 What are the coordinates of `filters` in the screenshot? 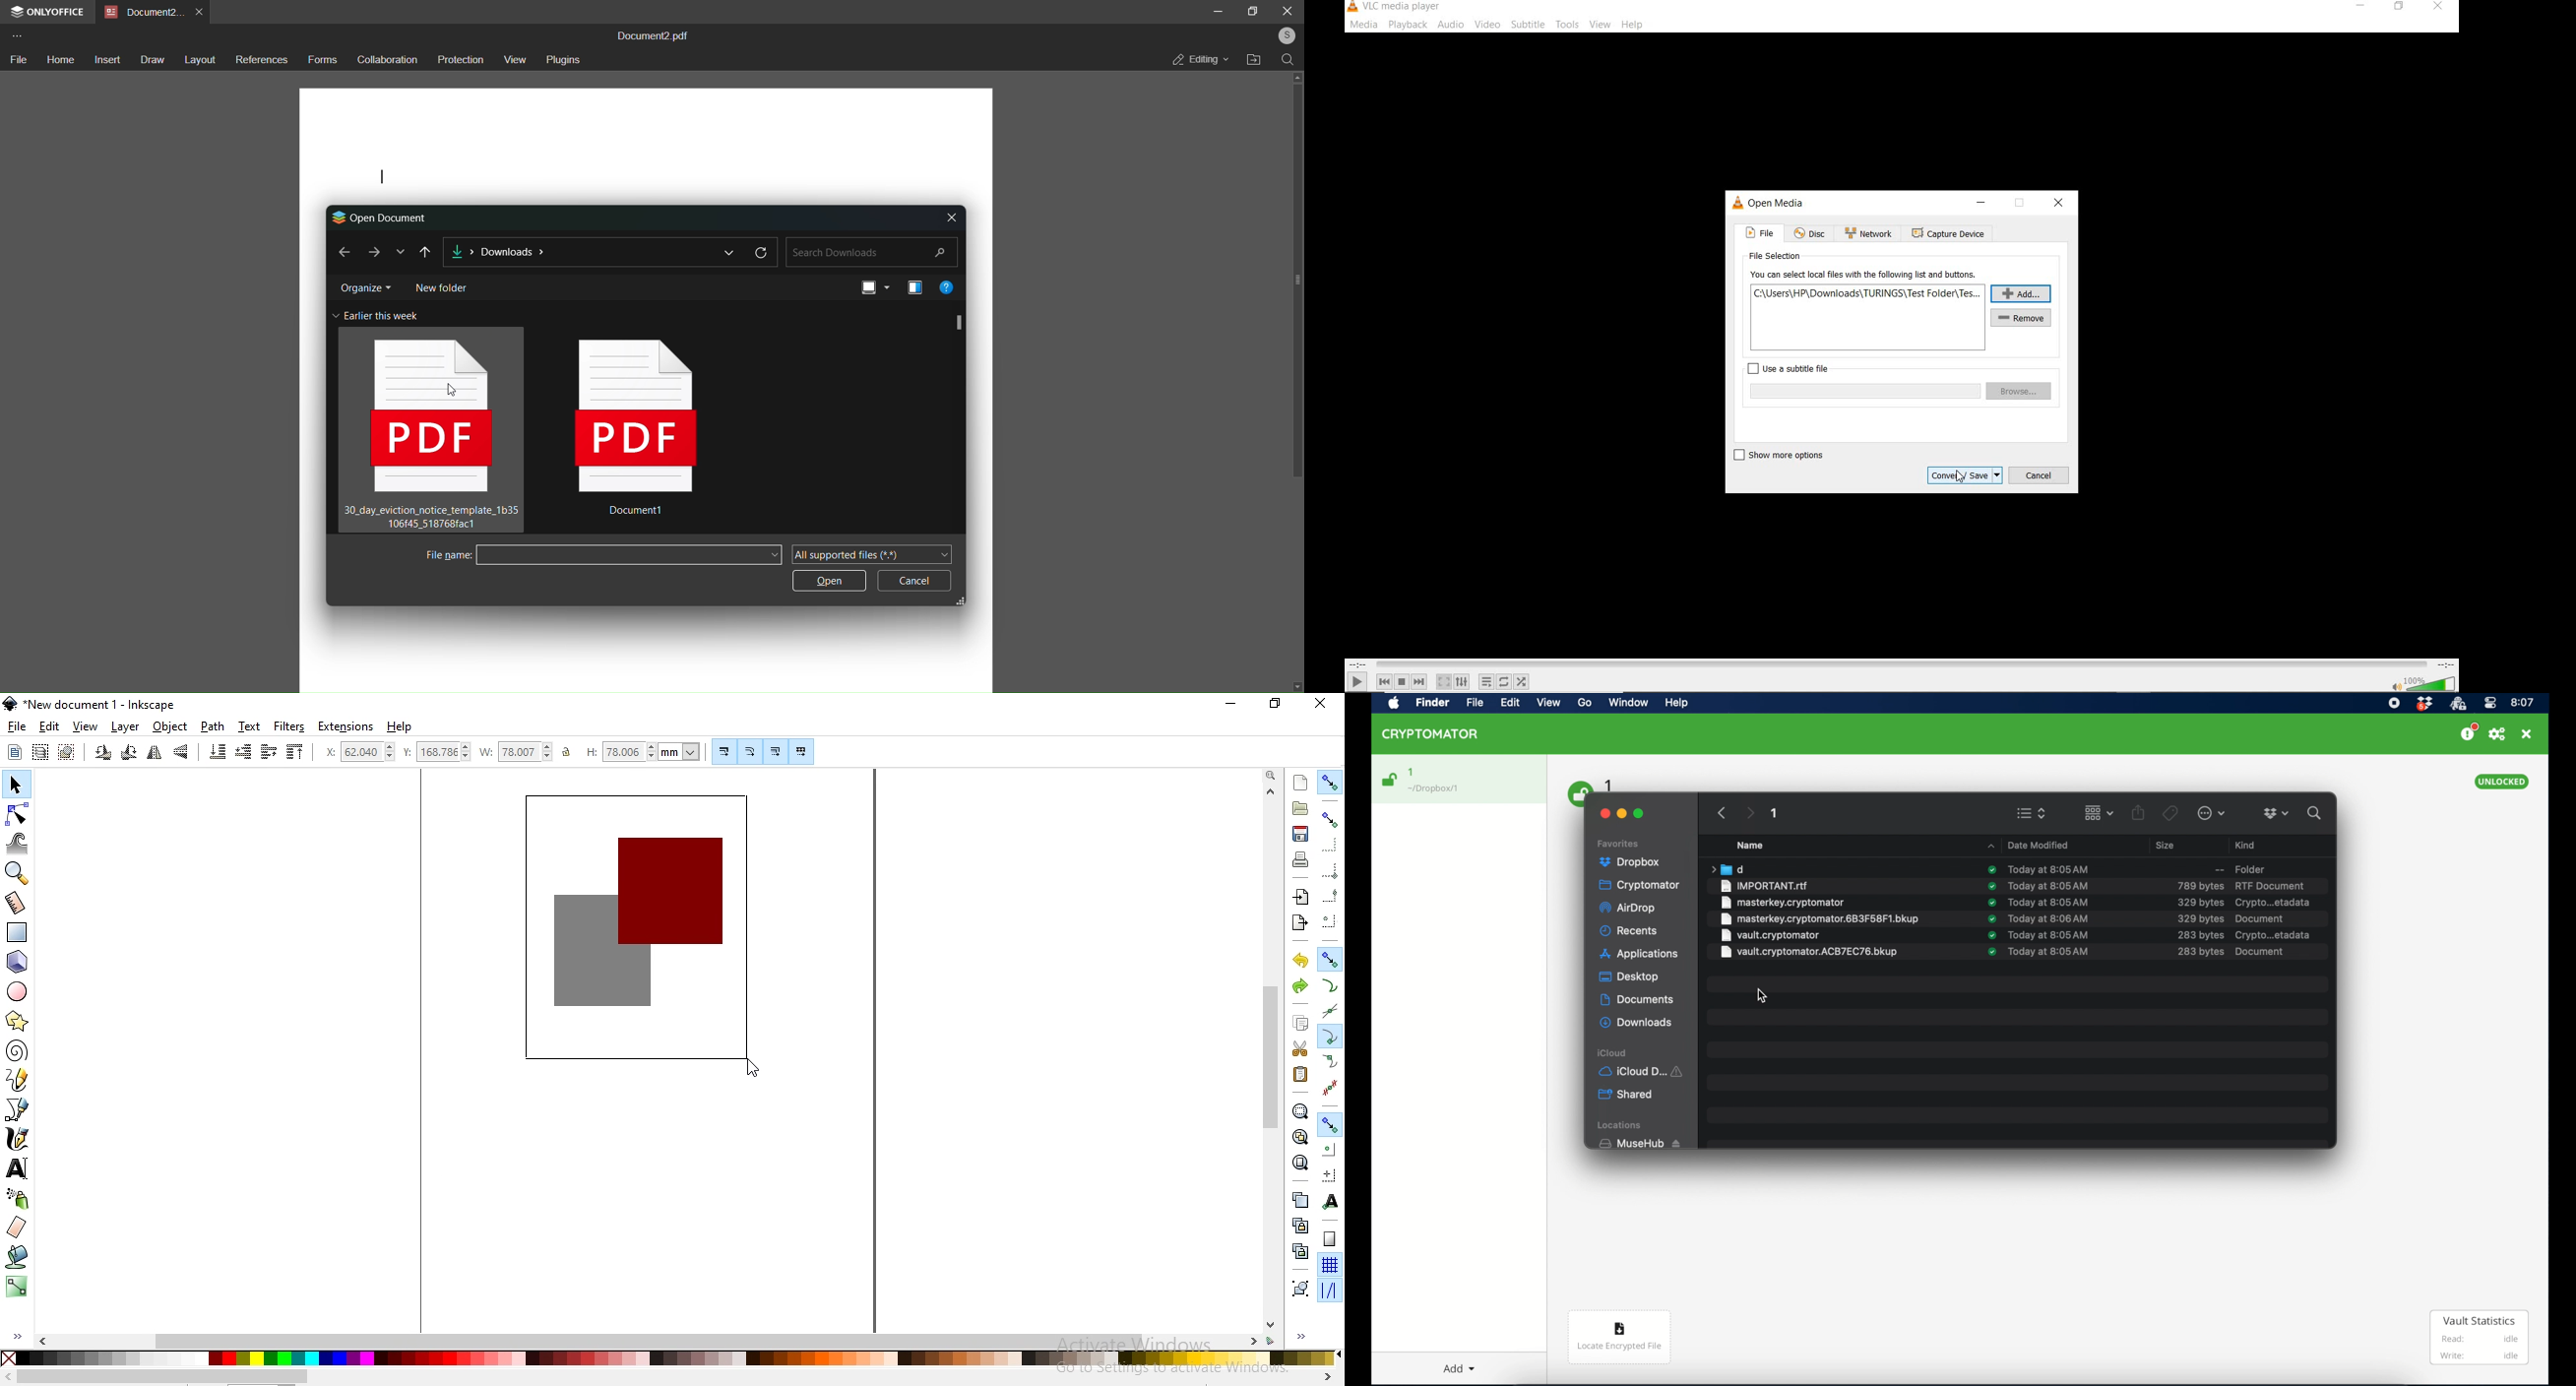 It's located at (288, 727).